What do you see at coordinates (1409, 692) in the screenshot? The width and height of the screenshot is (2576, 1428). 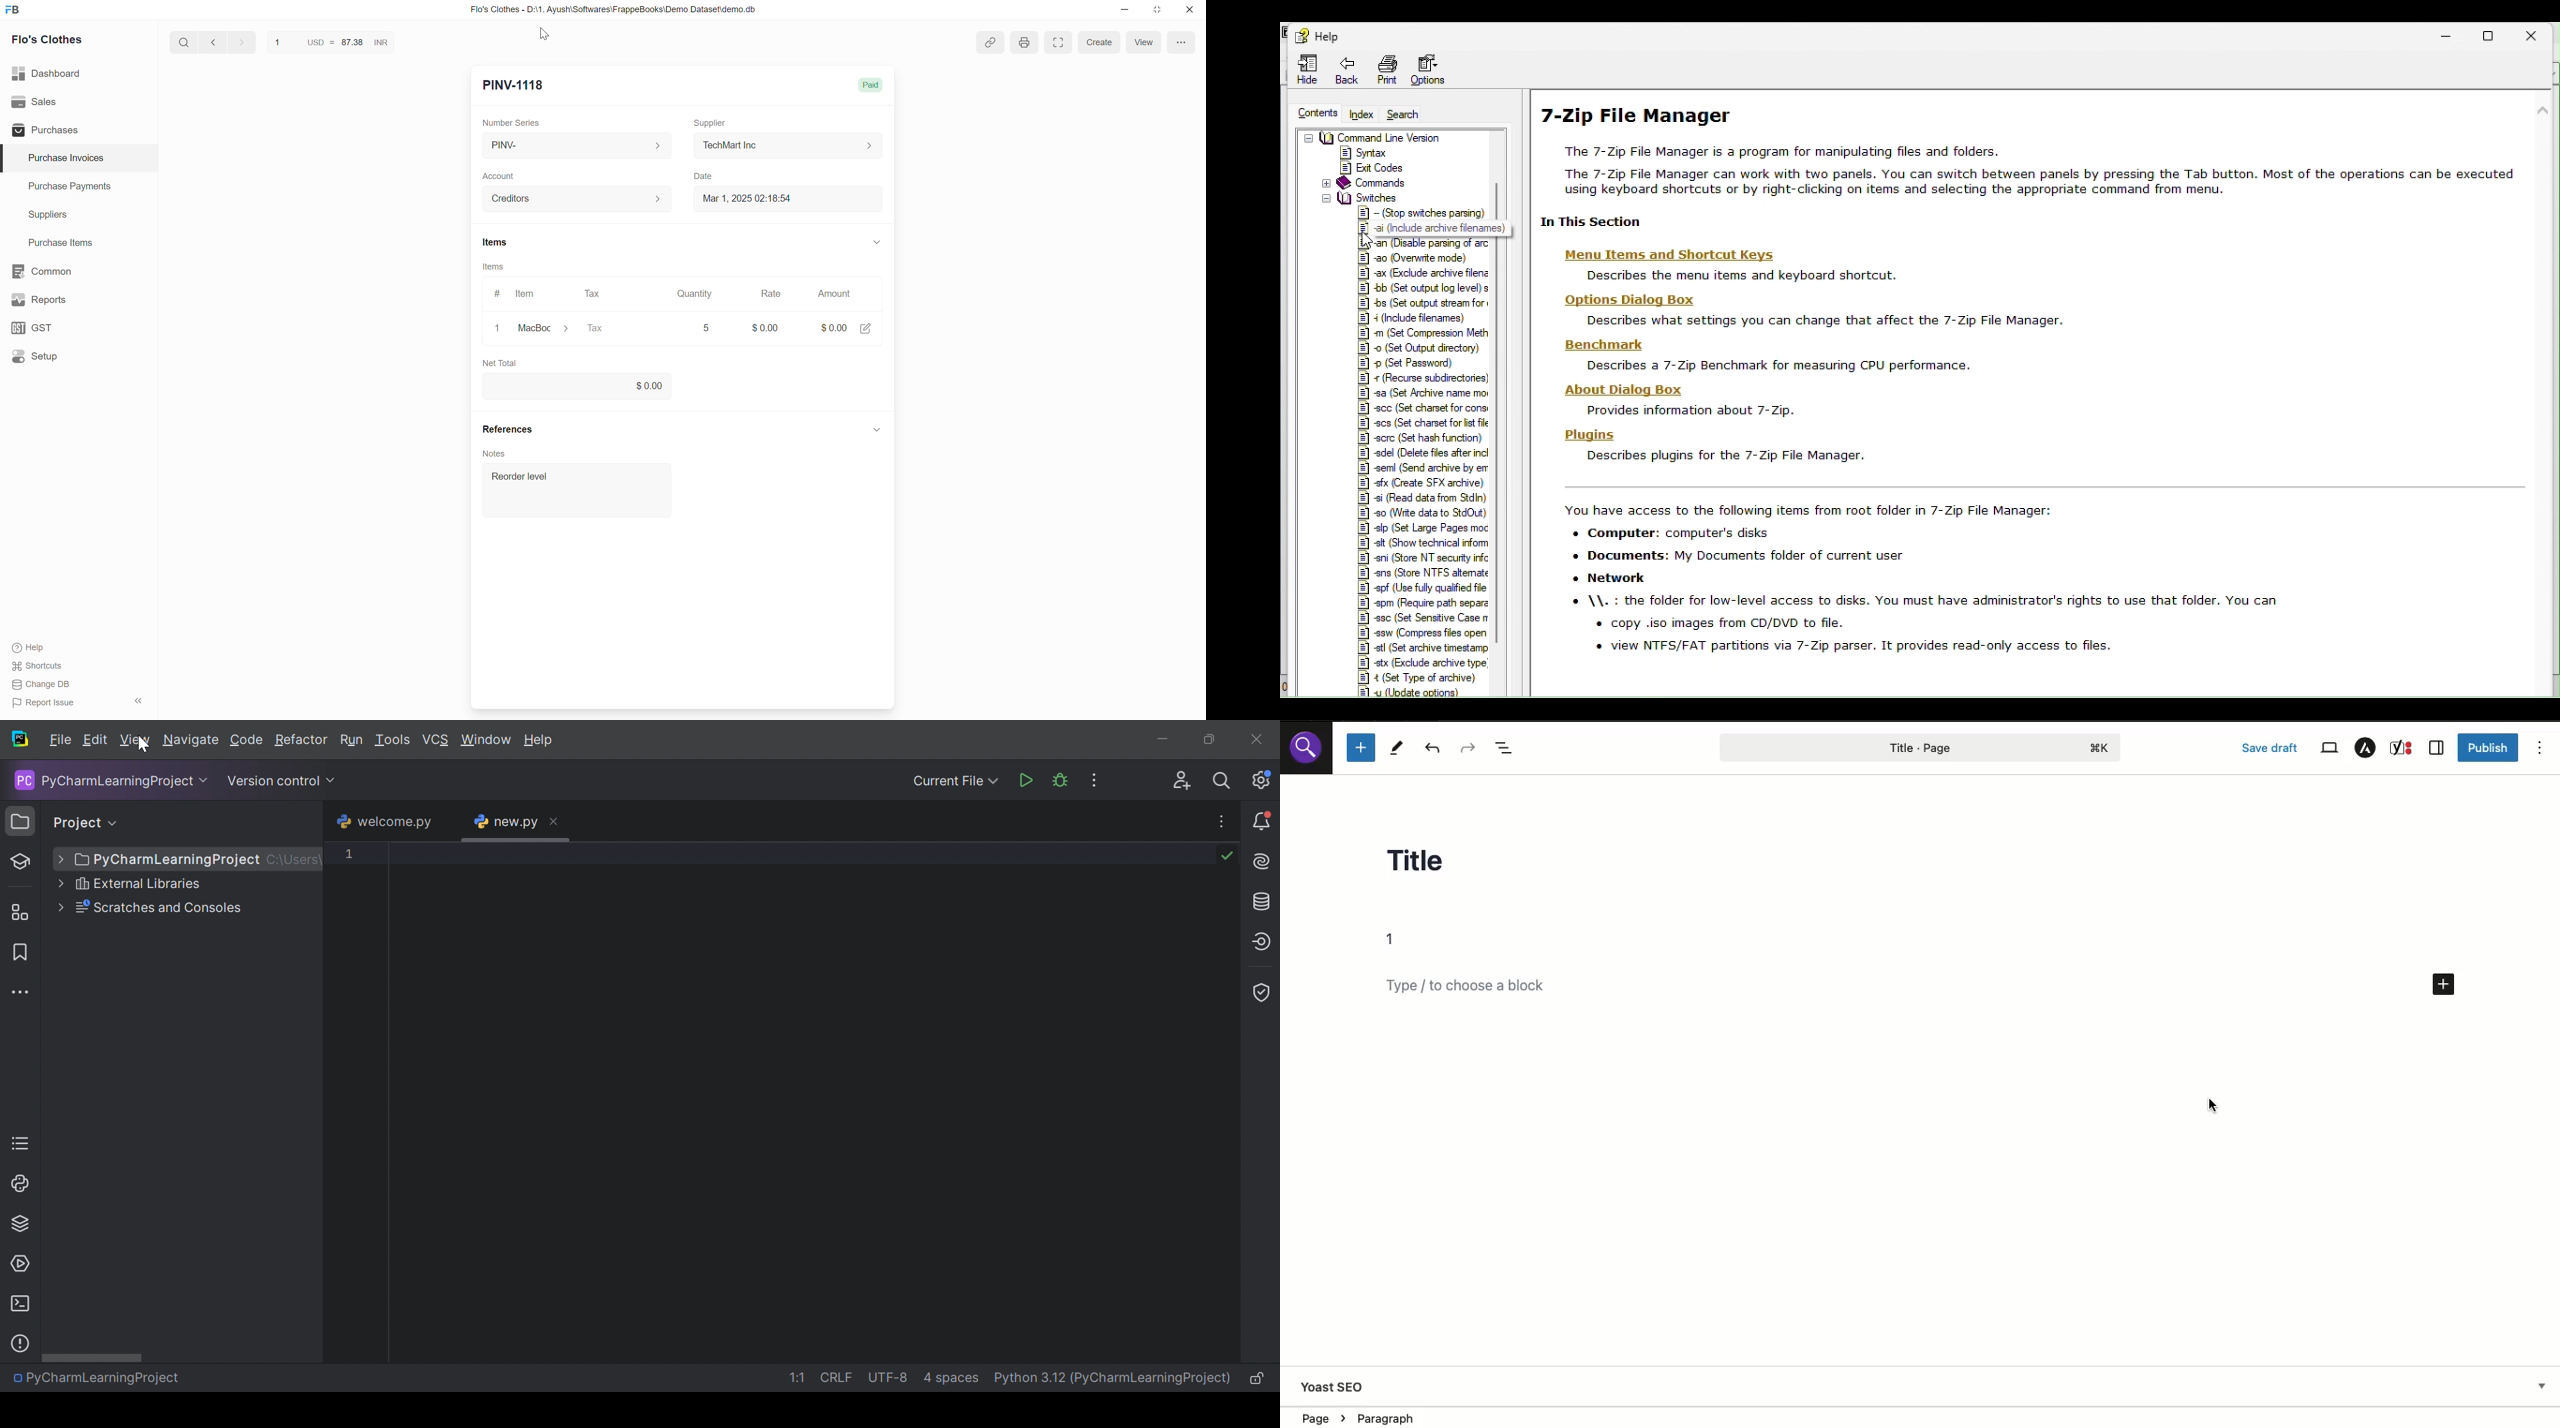 I see `#1 yu (Update options)` at bounding box center [1409, 692].